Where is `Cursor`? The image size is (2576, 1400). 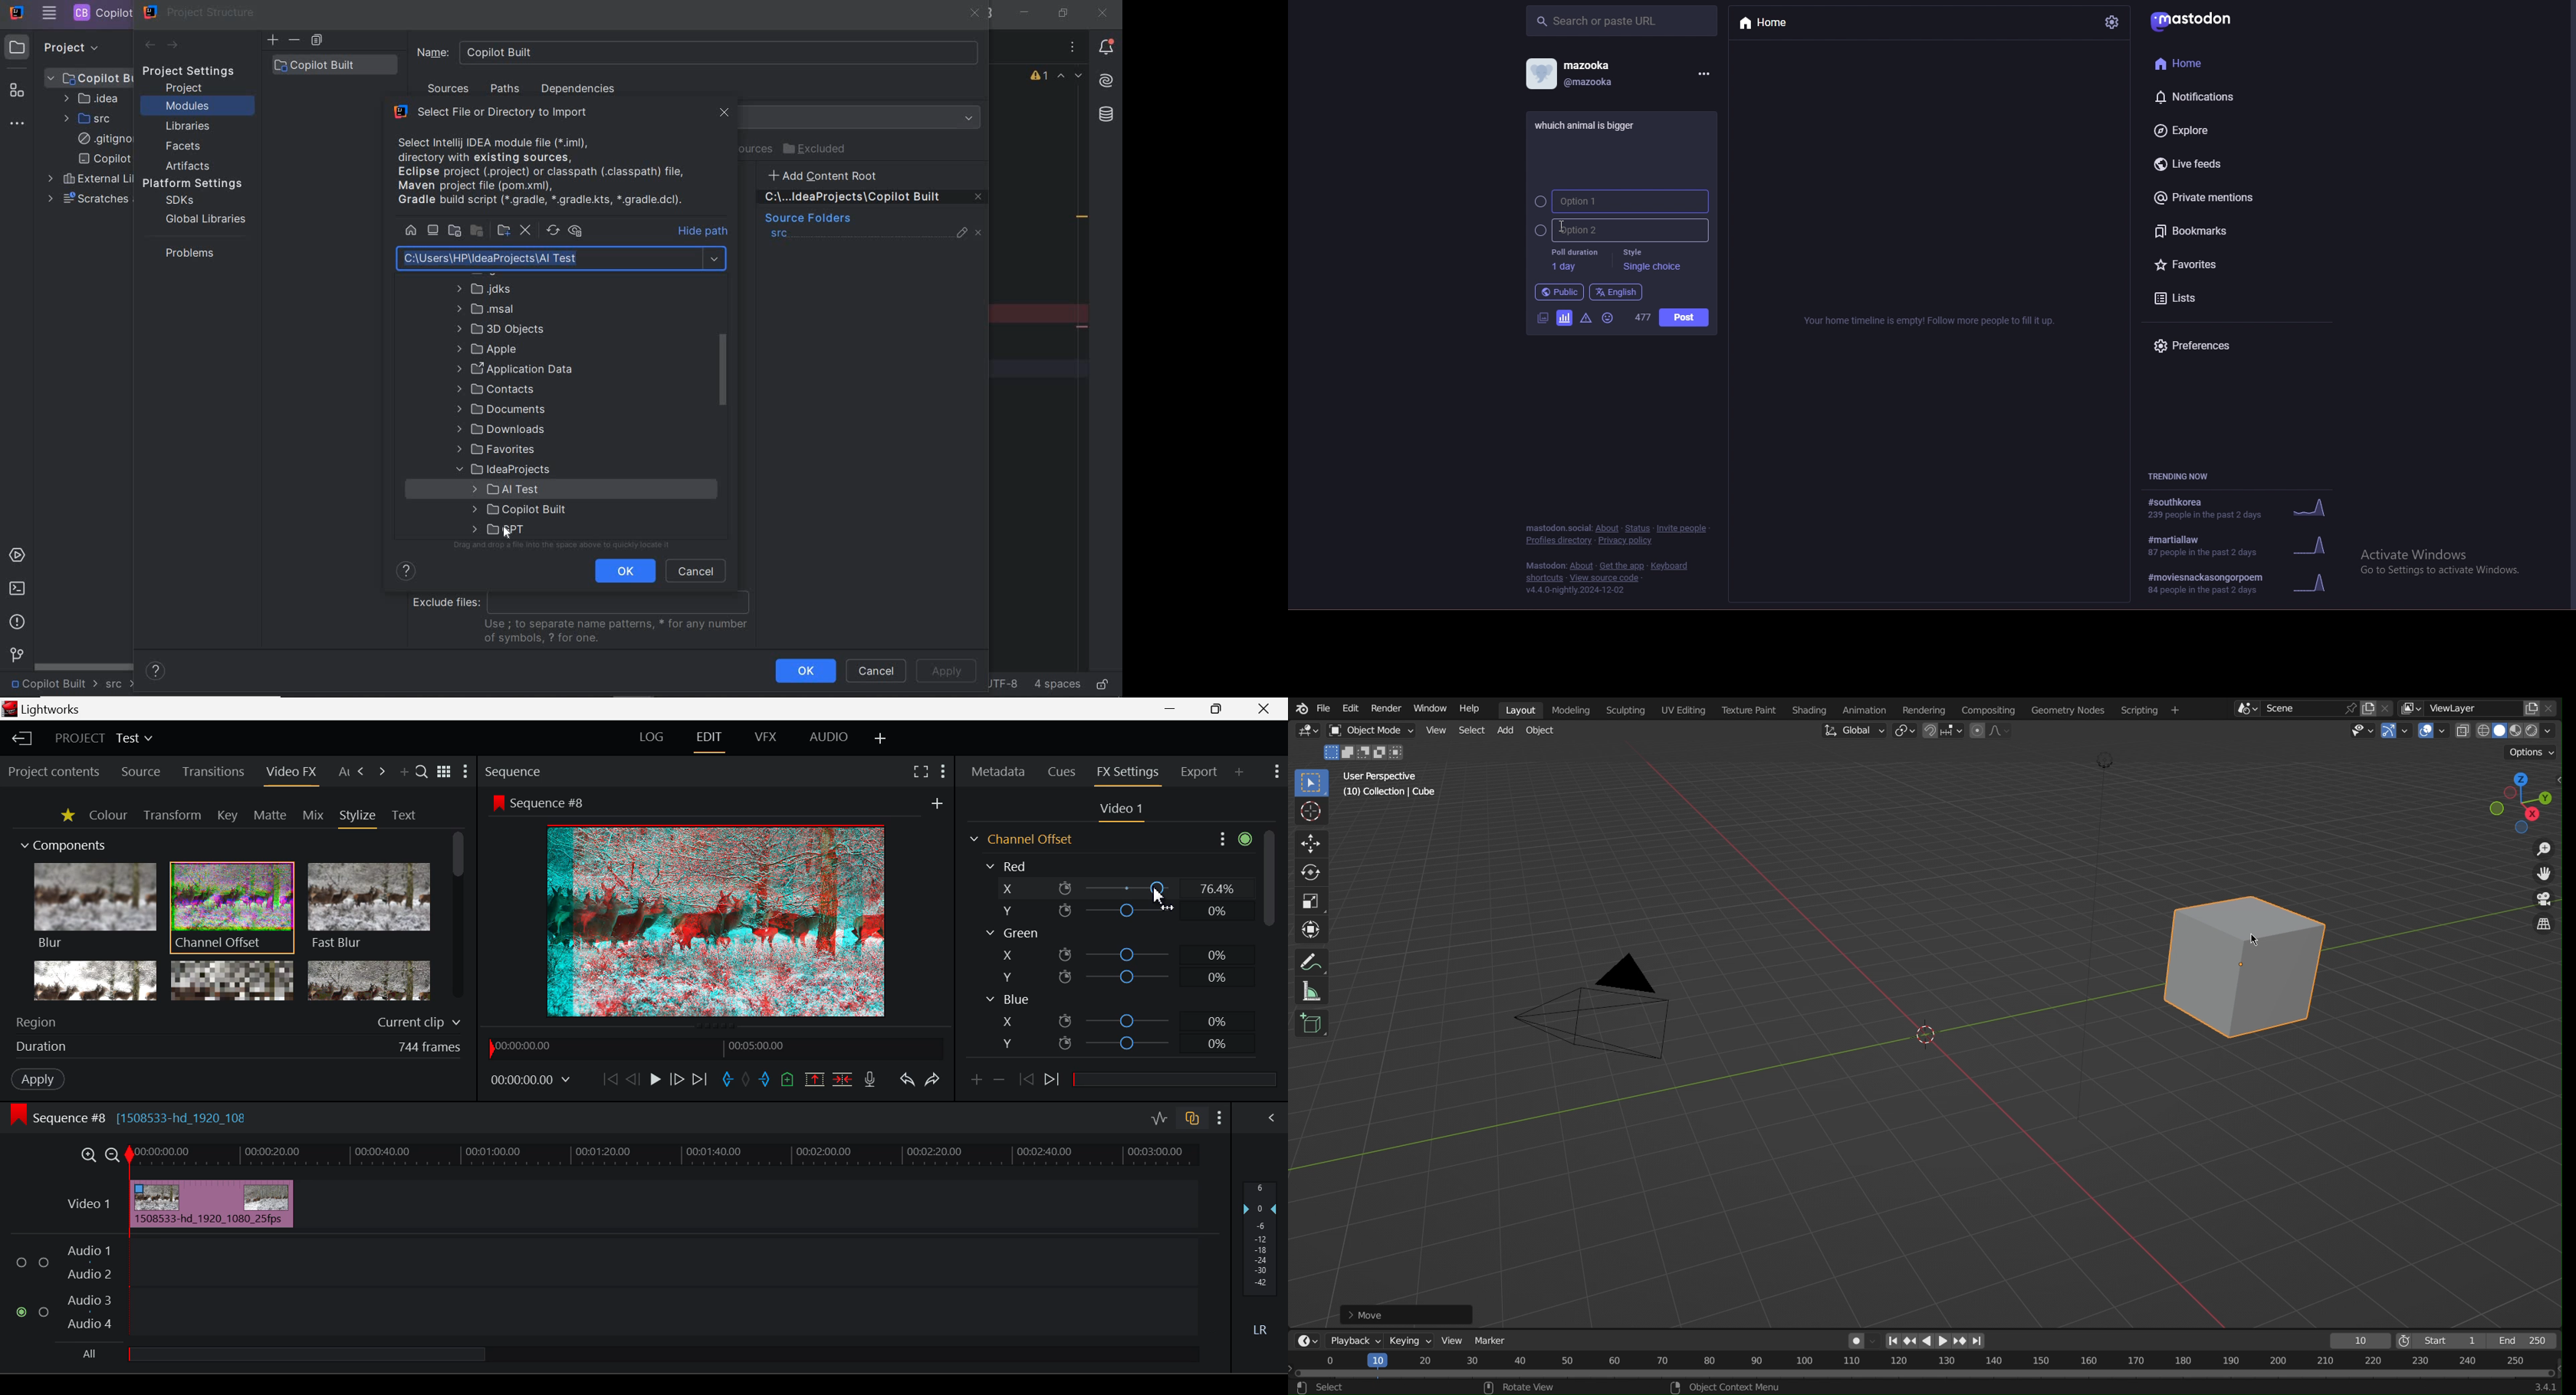
Cursor is located at coordinates (1312, 814).